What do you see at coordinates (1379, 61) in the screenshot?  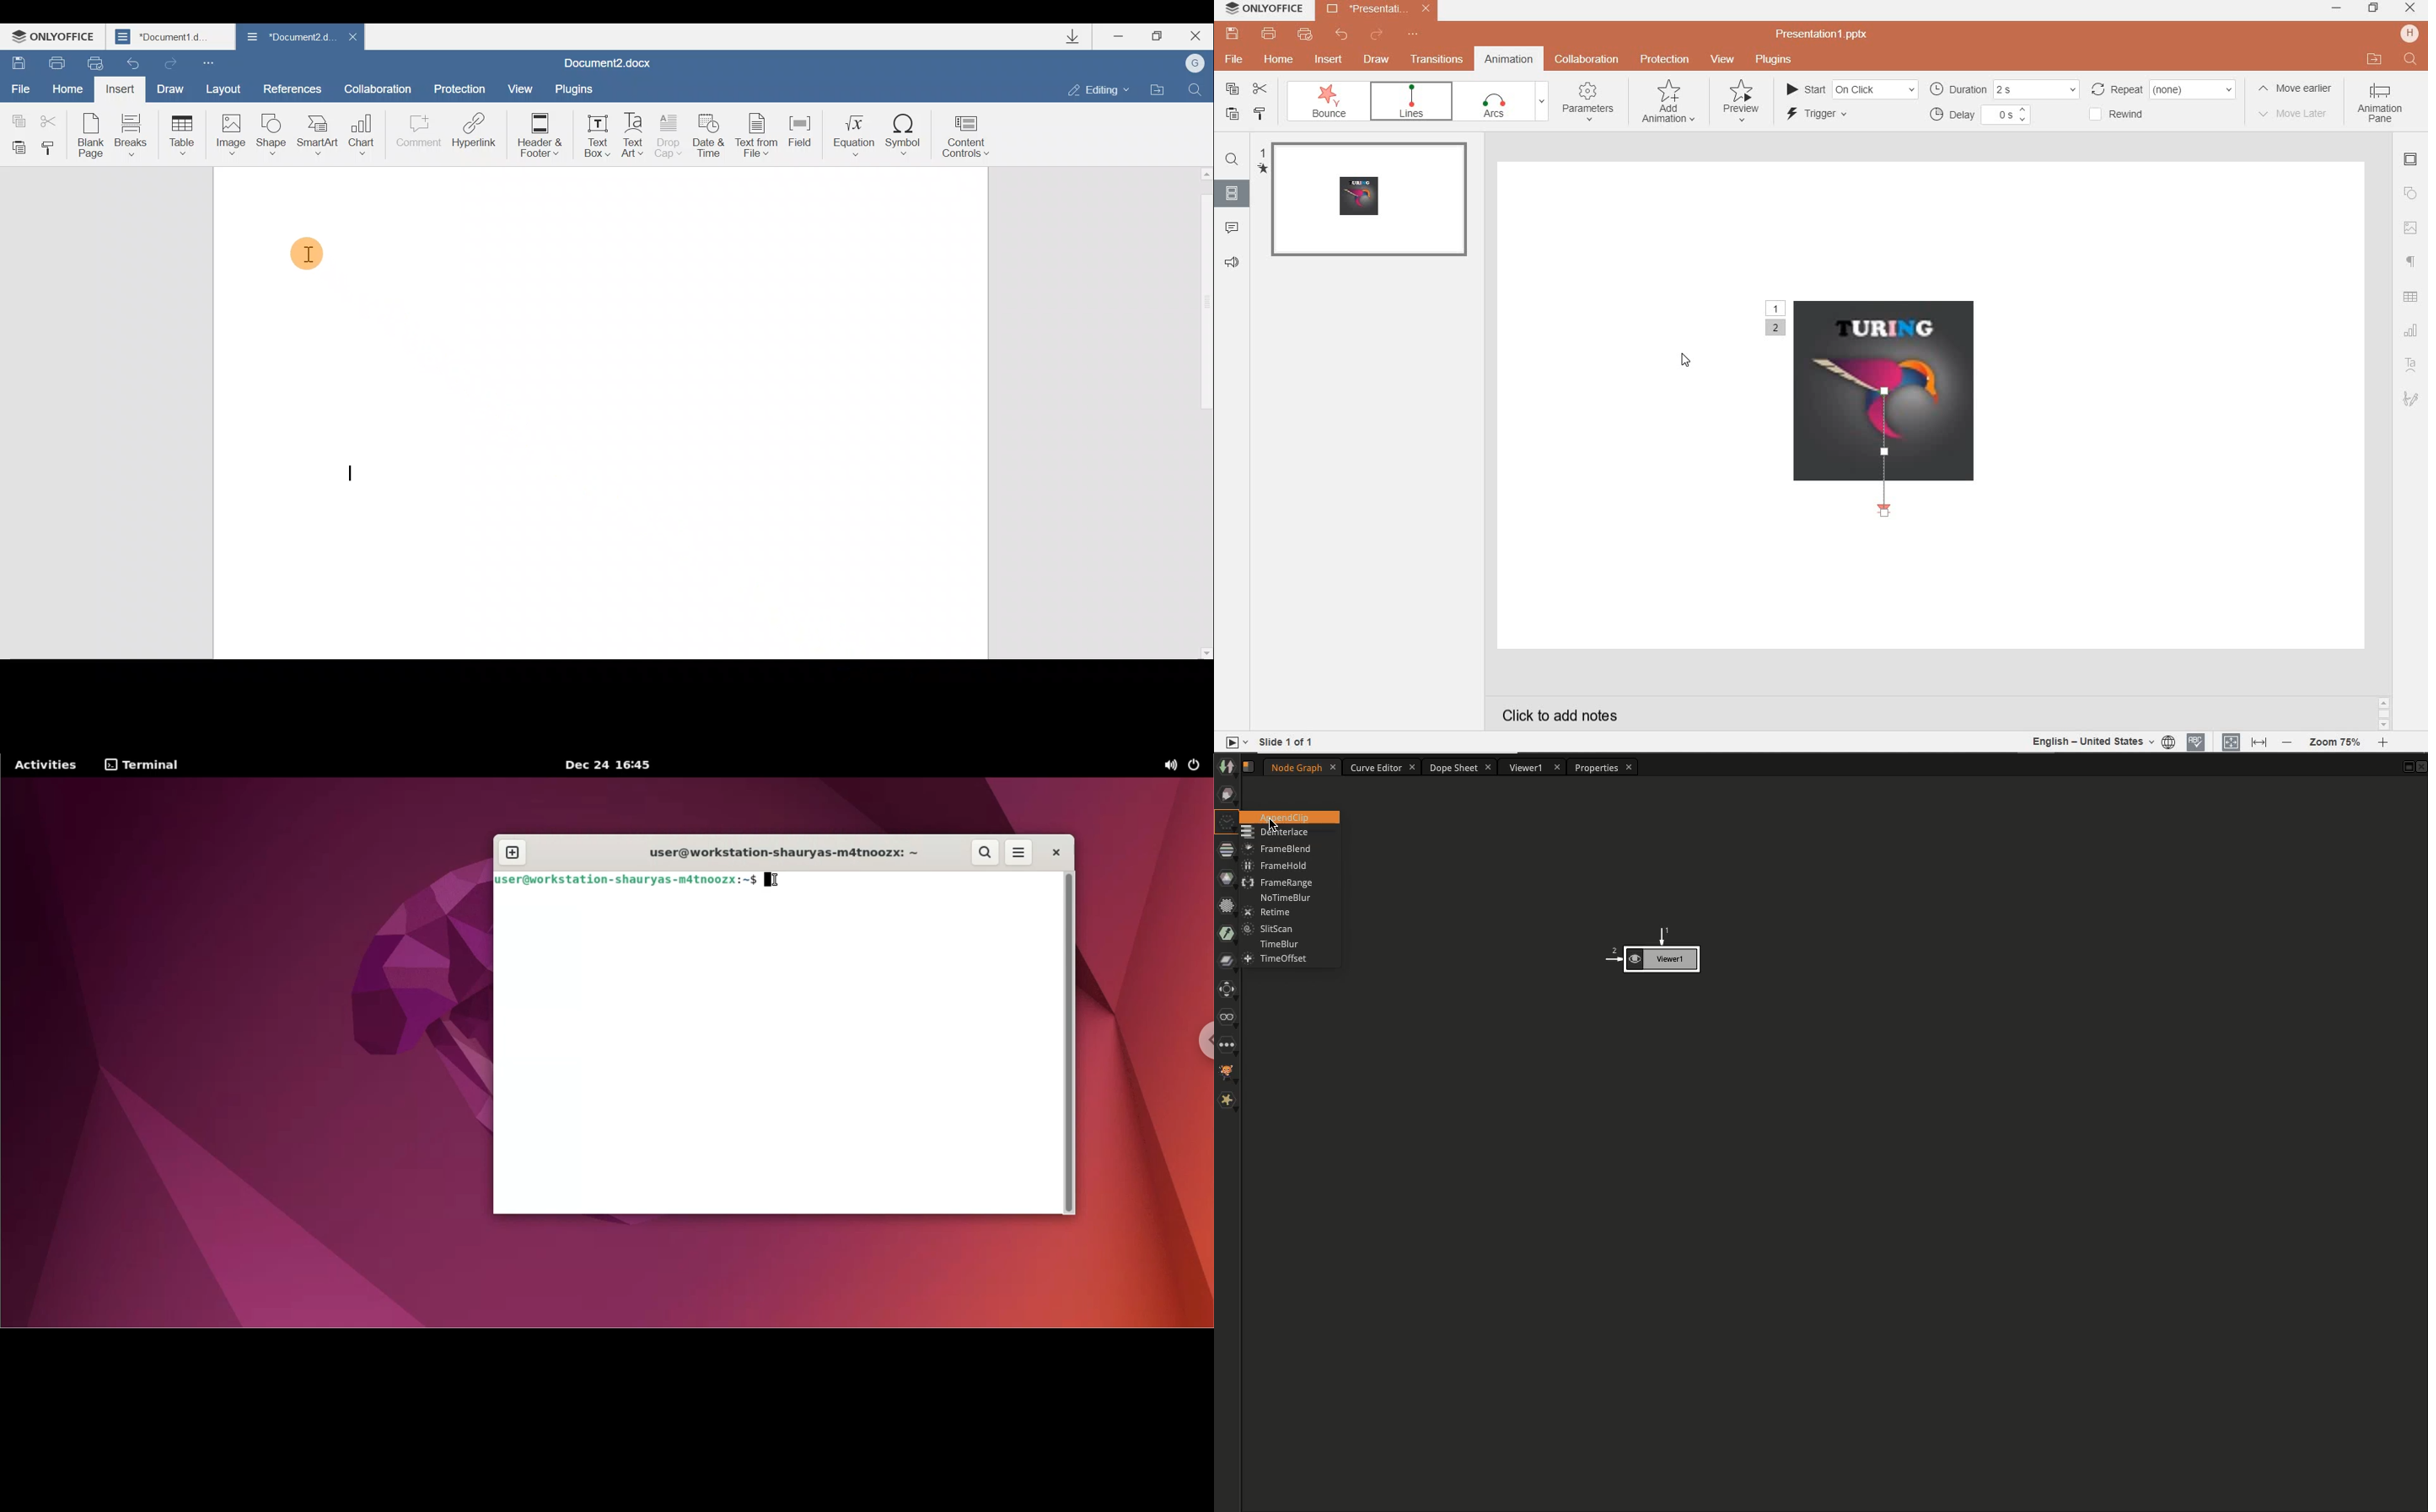 I see `draw` at bounding box center [1379, 61].